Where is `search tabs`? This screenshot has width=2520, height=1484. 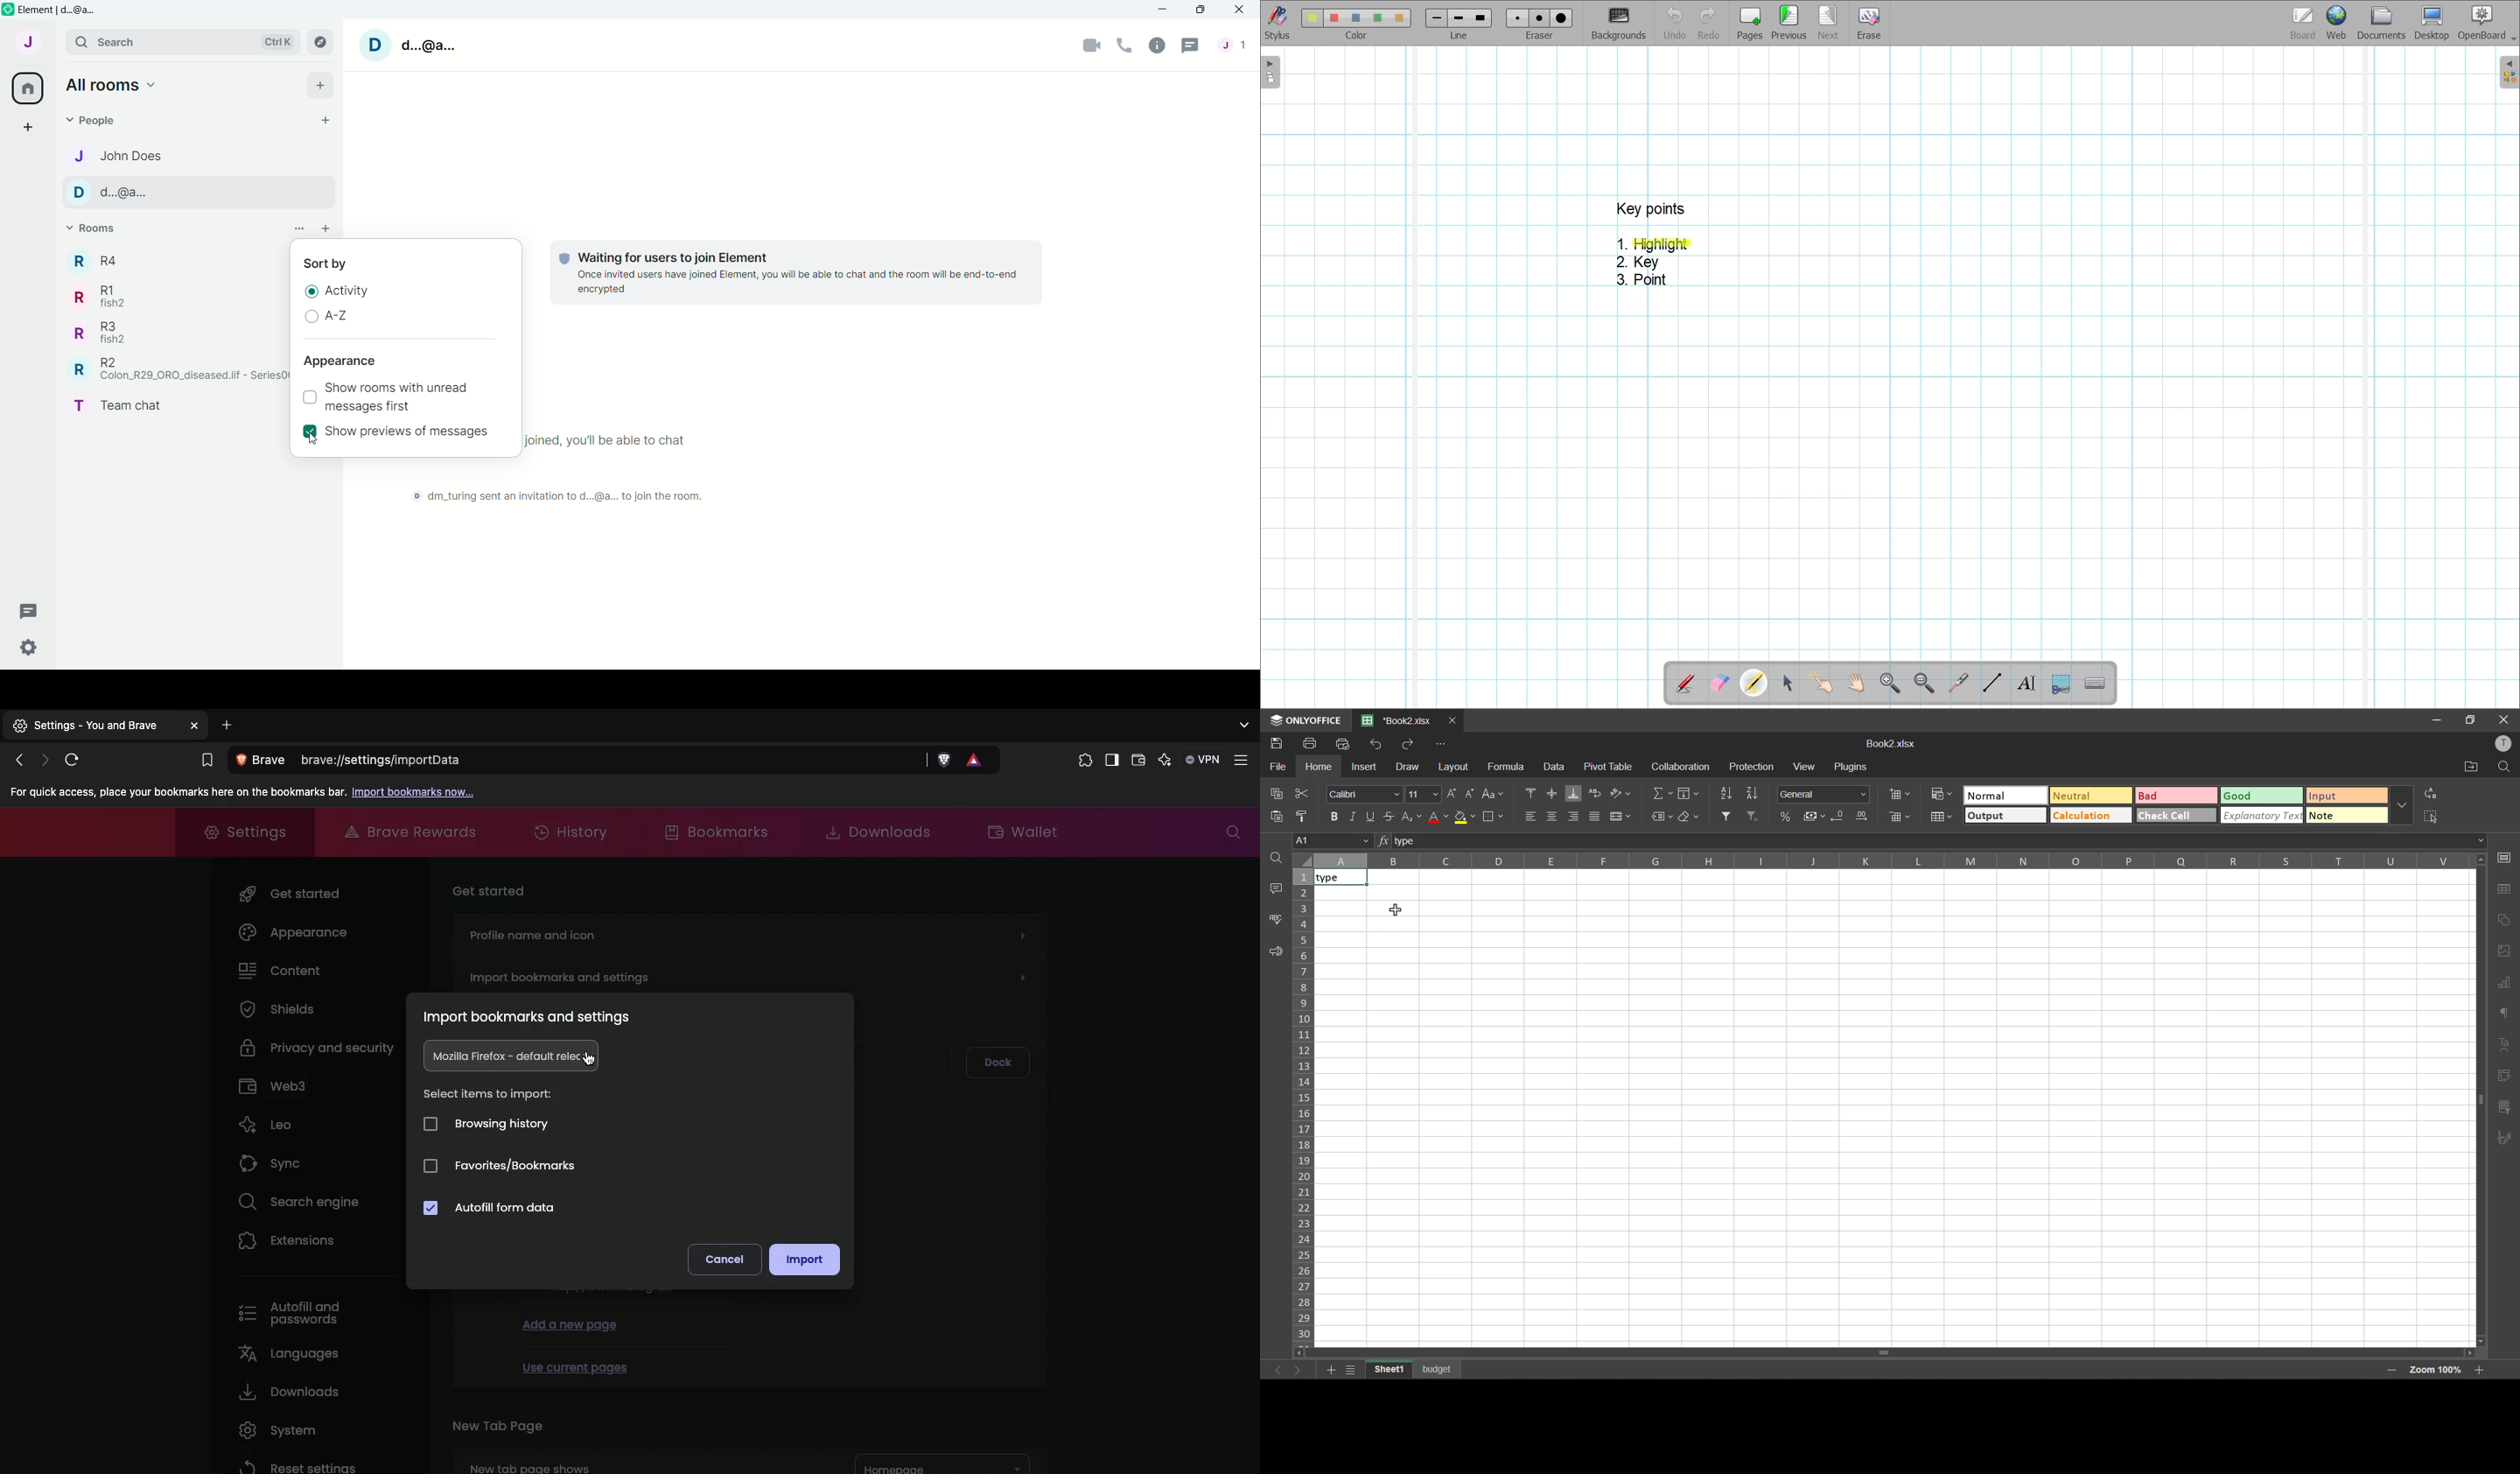
search tabs is located at coordinates (1242, 726).